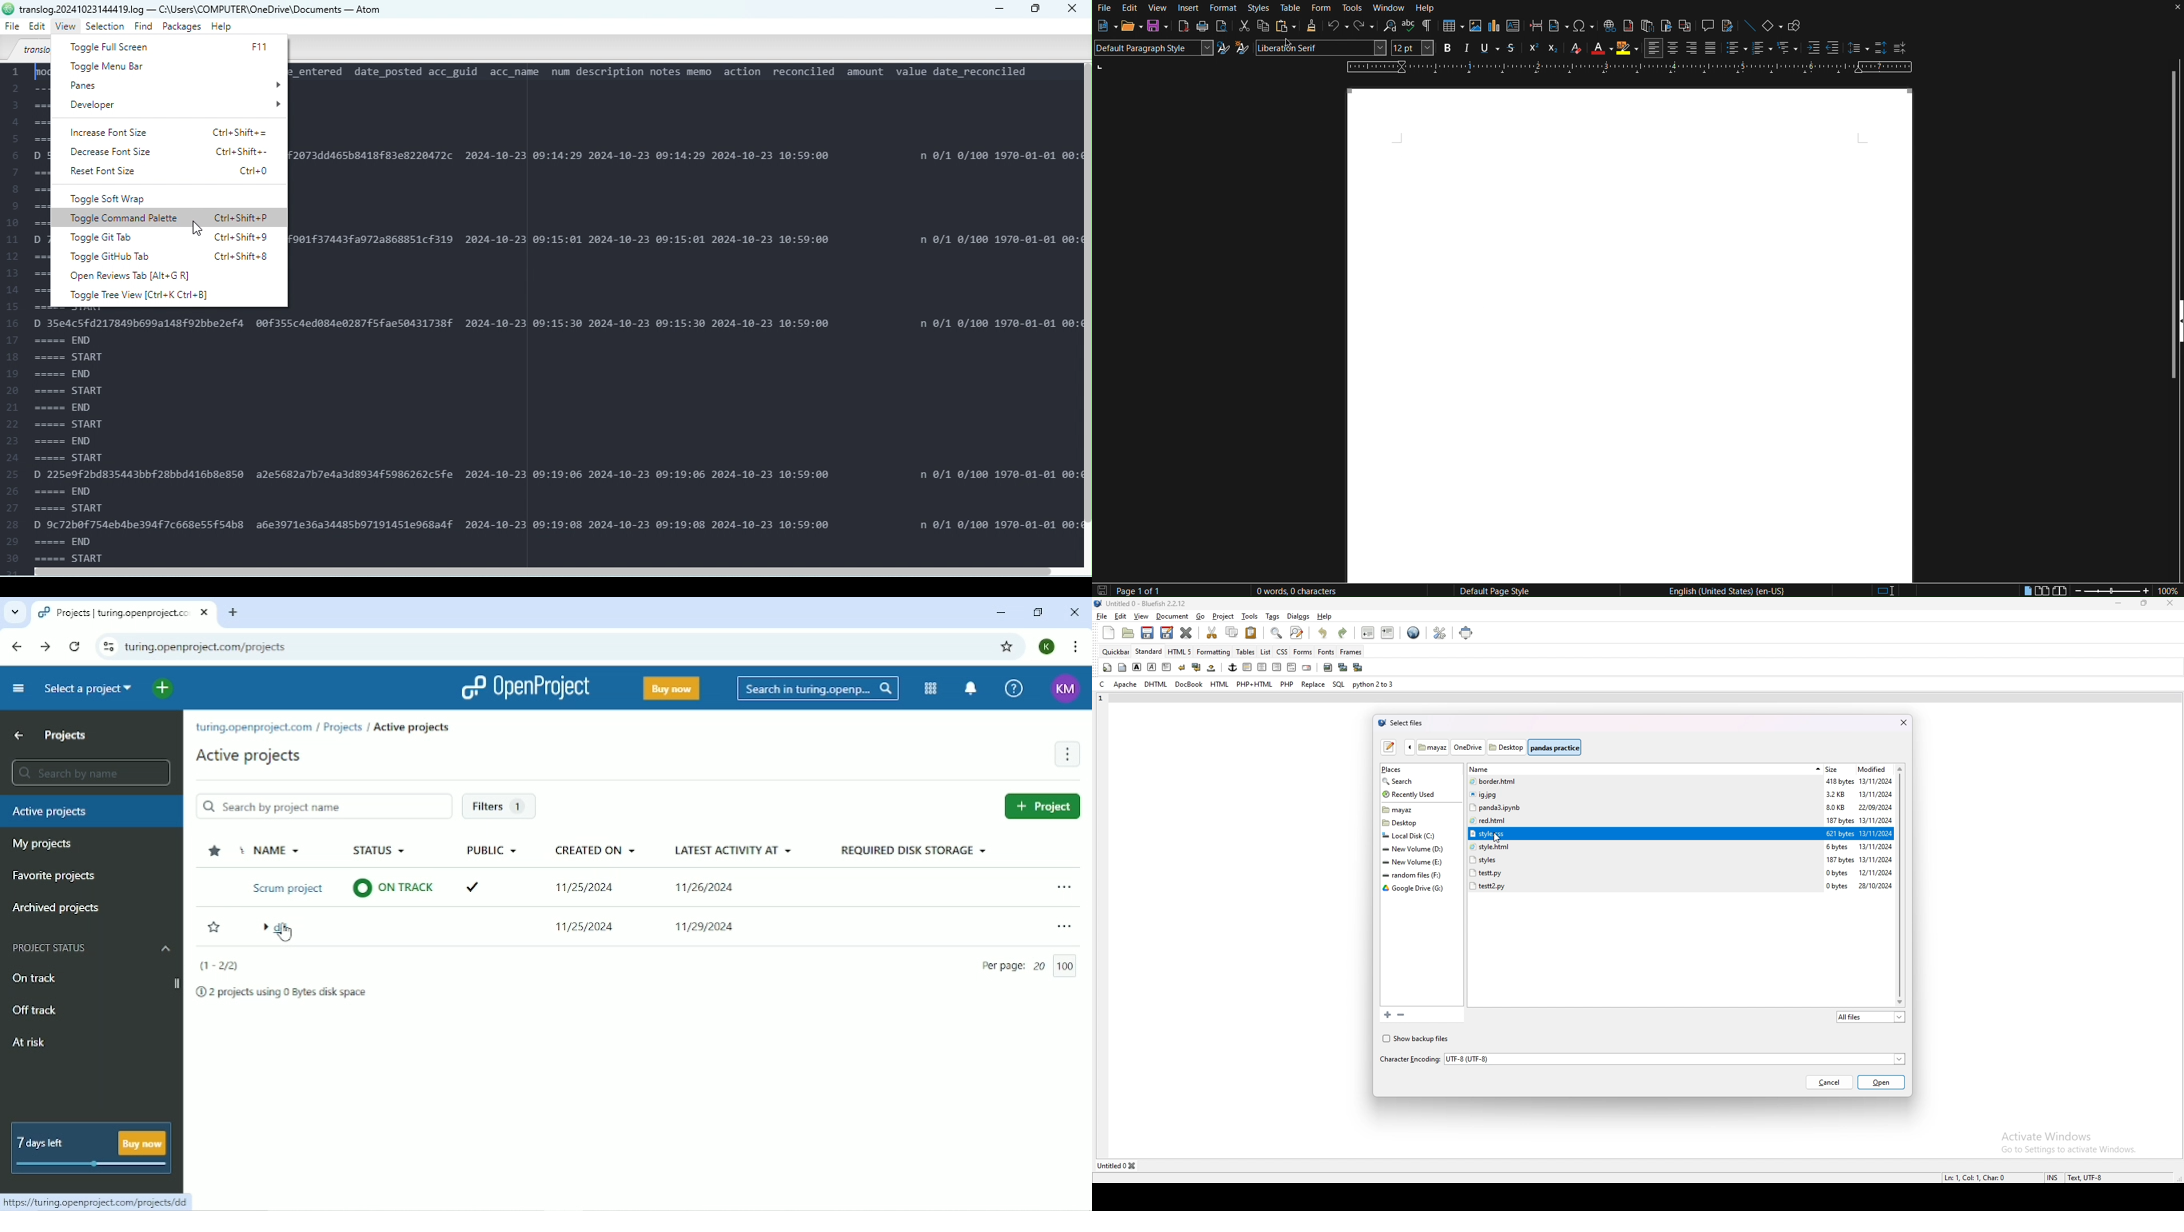 The height and width of the screenshot is (1232, 2184). What do you see at coordinates (929, 688) in the screenshot?
I see `Modules` at bounding box center [929, 688].